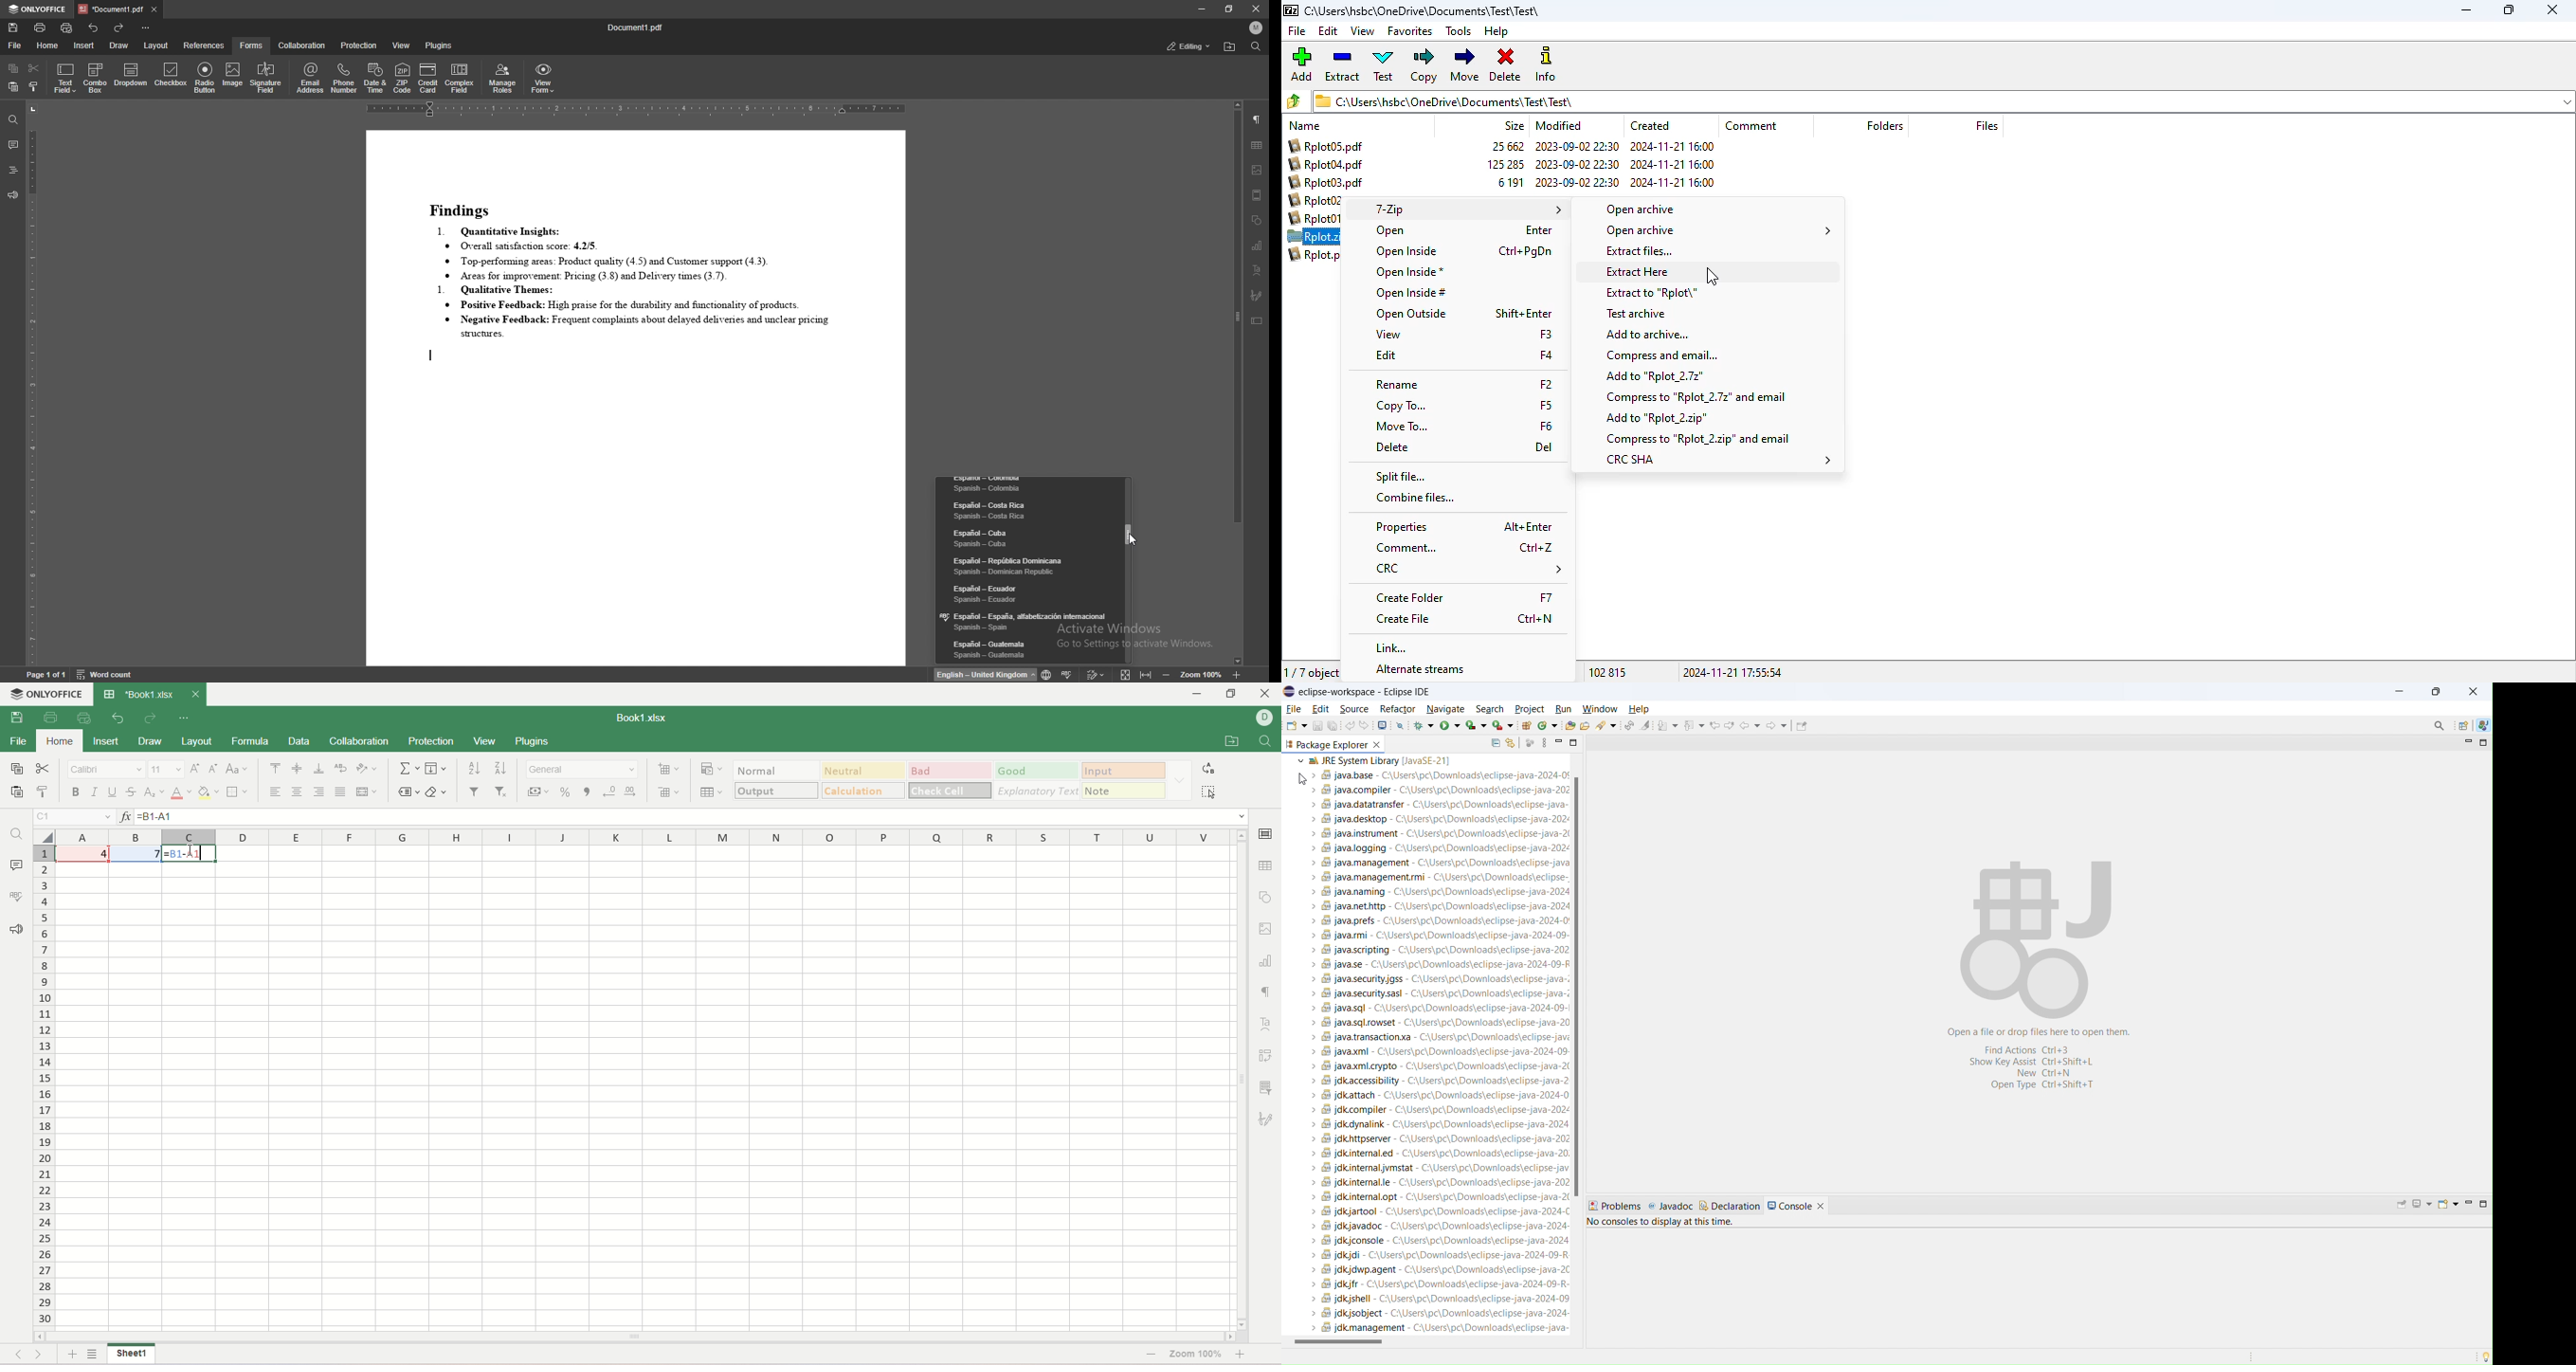 This screenshot has height=1372, width=2576. I want to click on test, so click(1384, 64).